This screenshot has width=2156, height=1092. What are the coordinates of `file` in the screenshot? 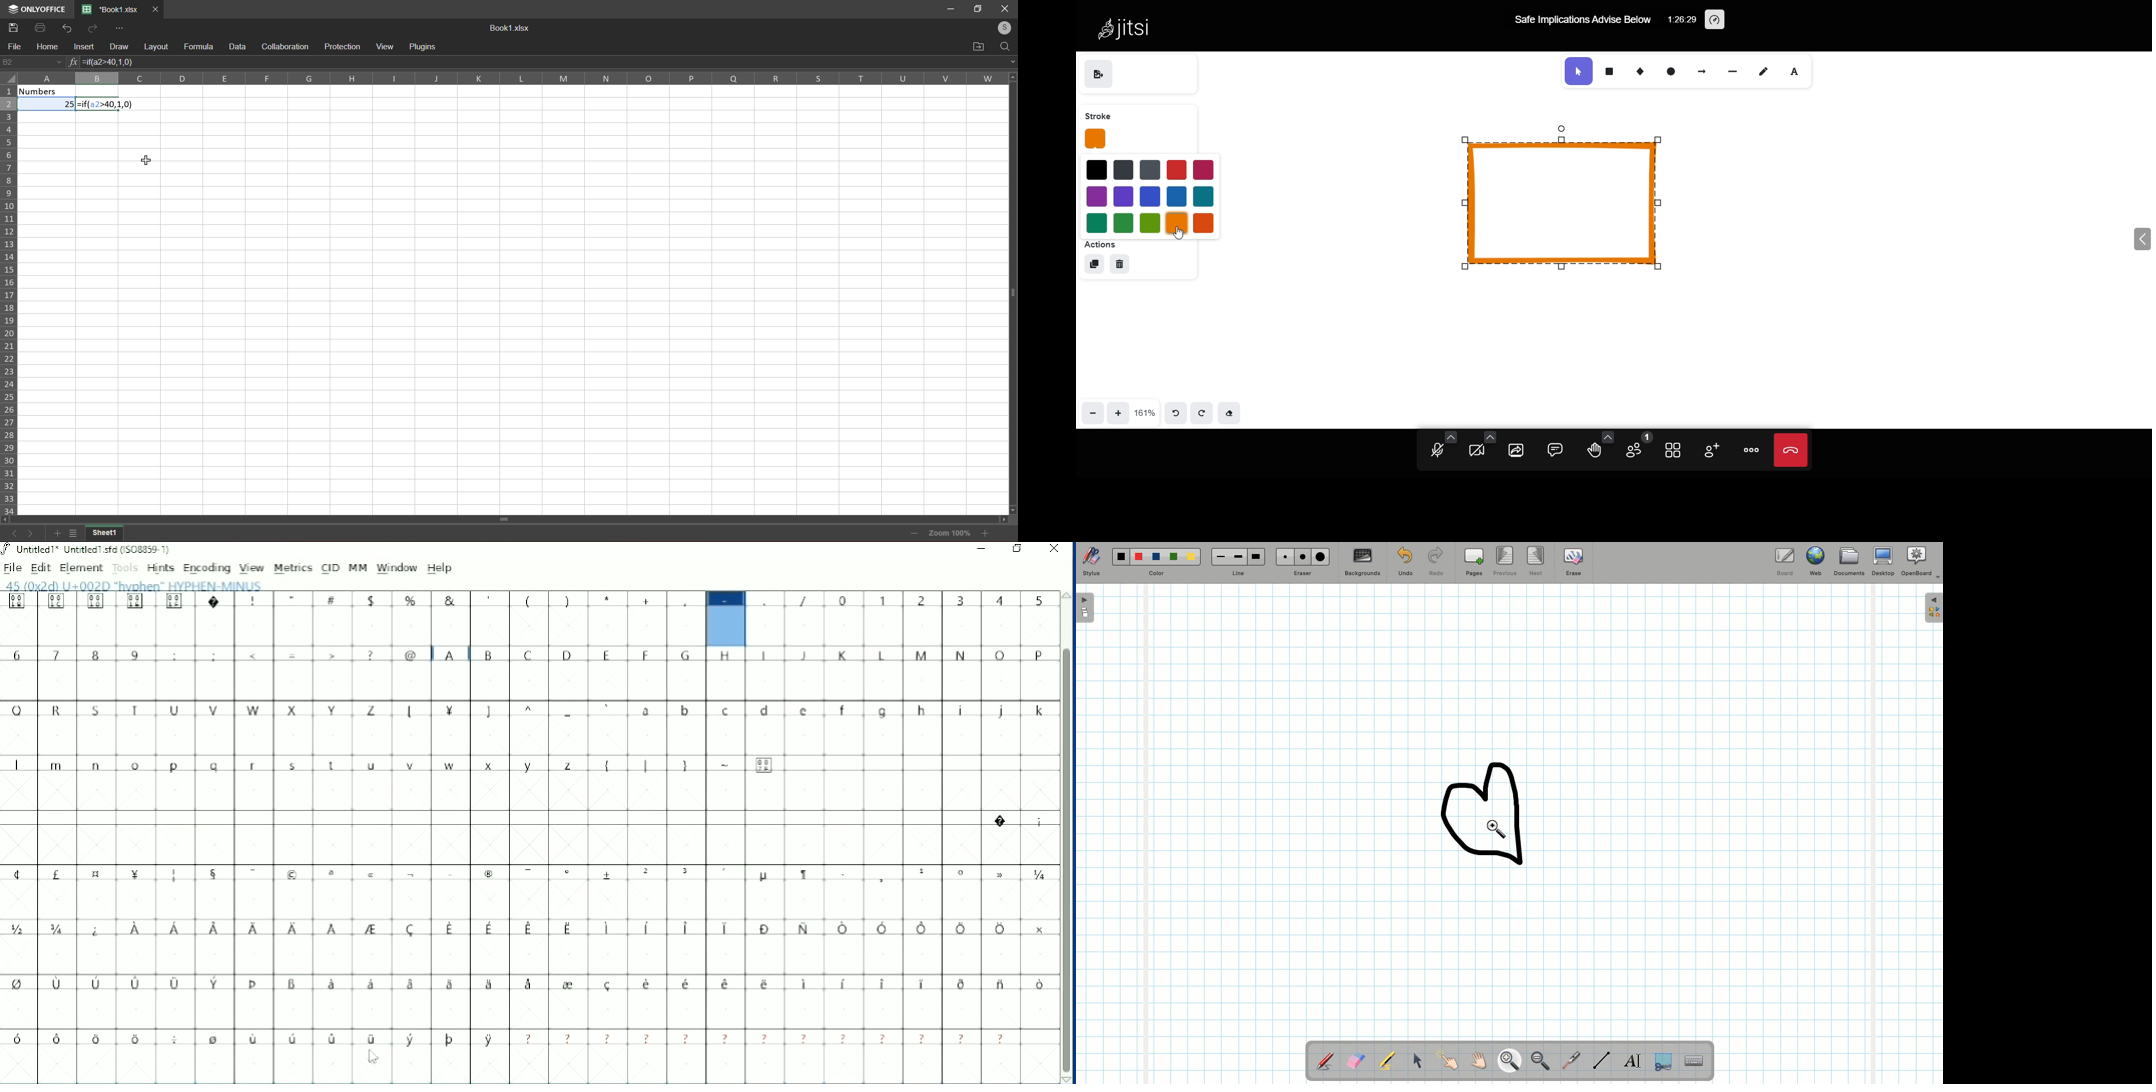 It's located at (13, 47).